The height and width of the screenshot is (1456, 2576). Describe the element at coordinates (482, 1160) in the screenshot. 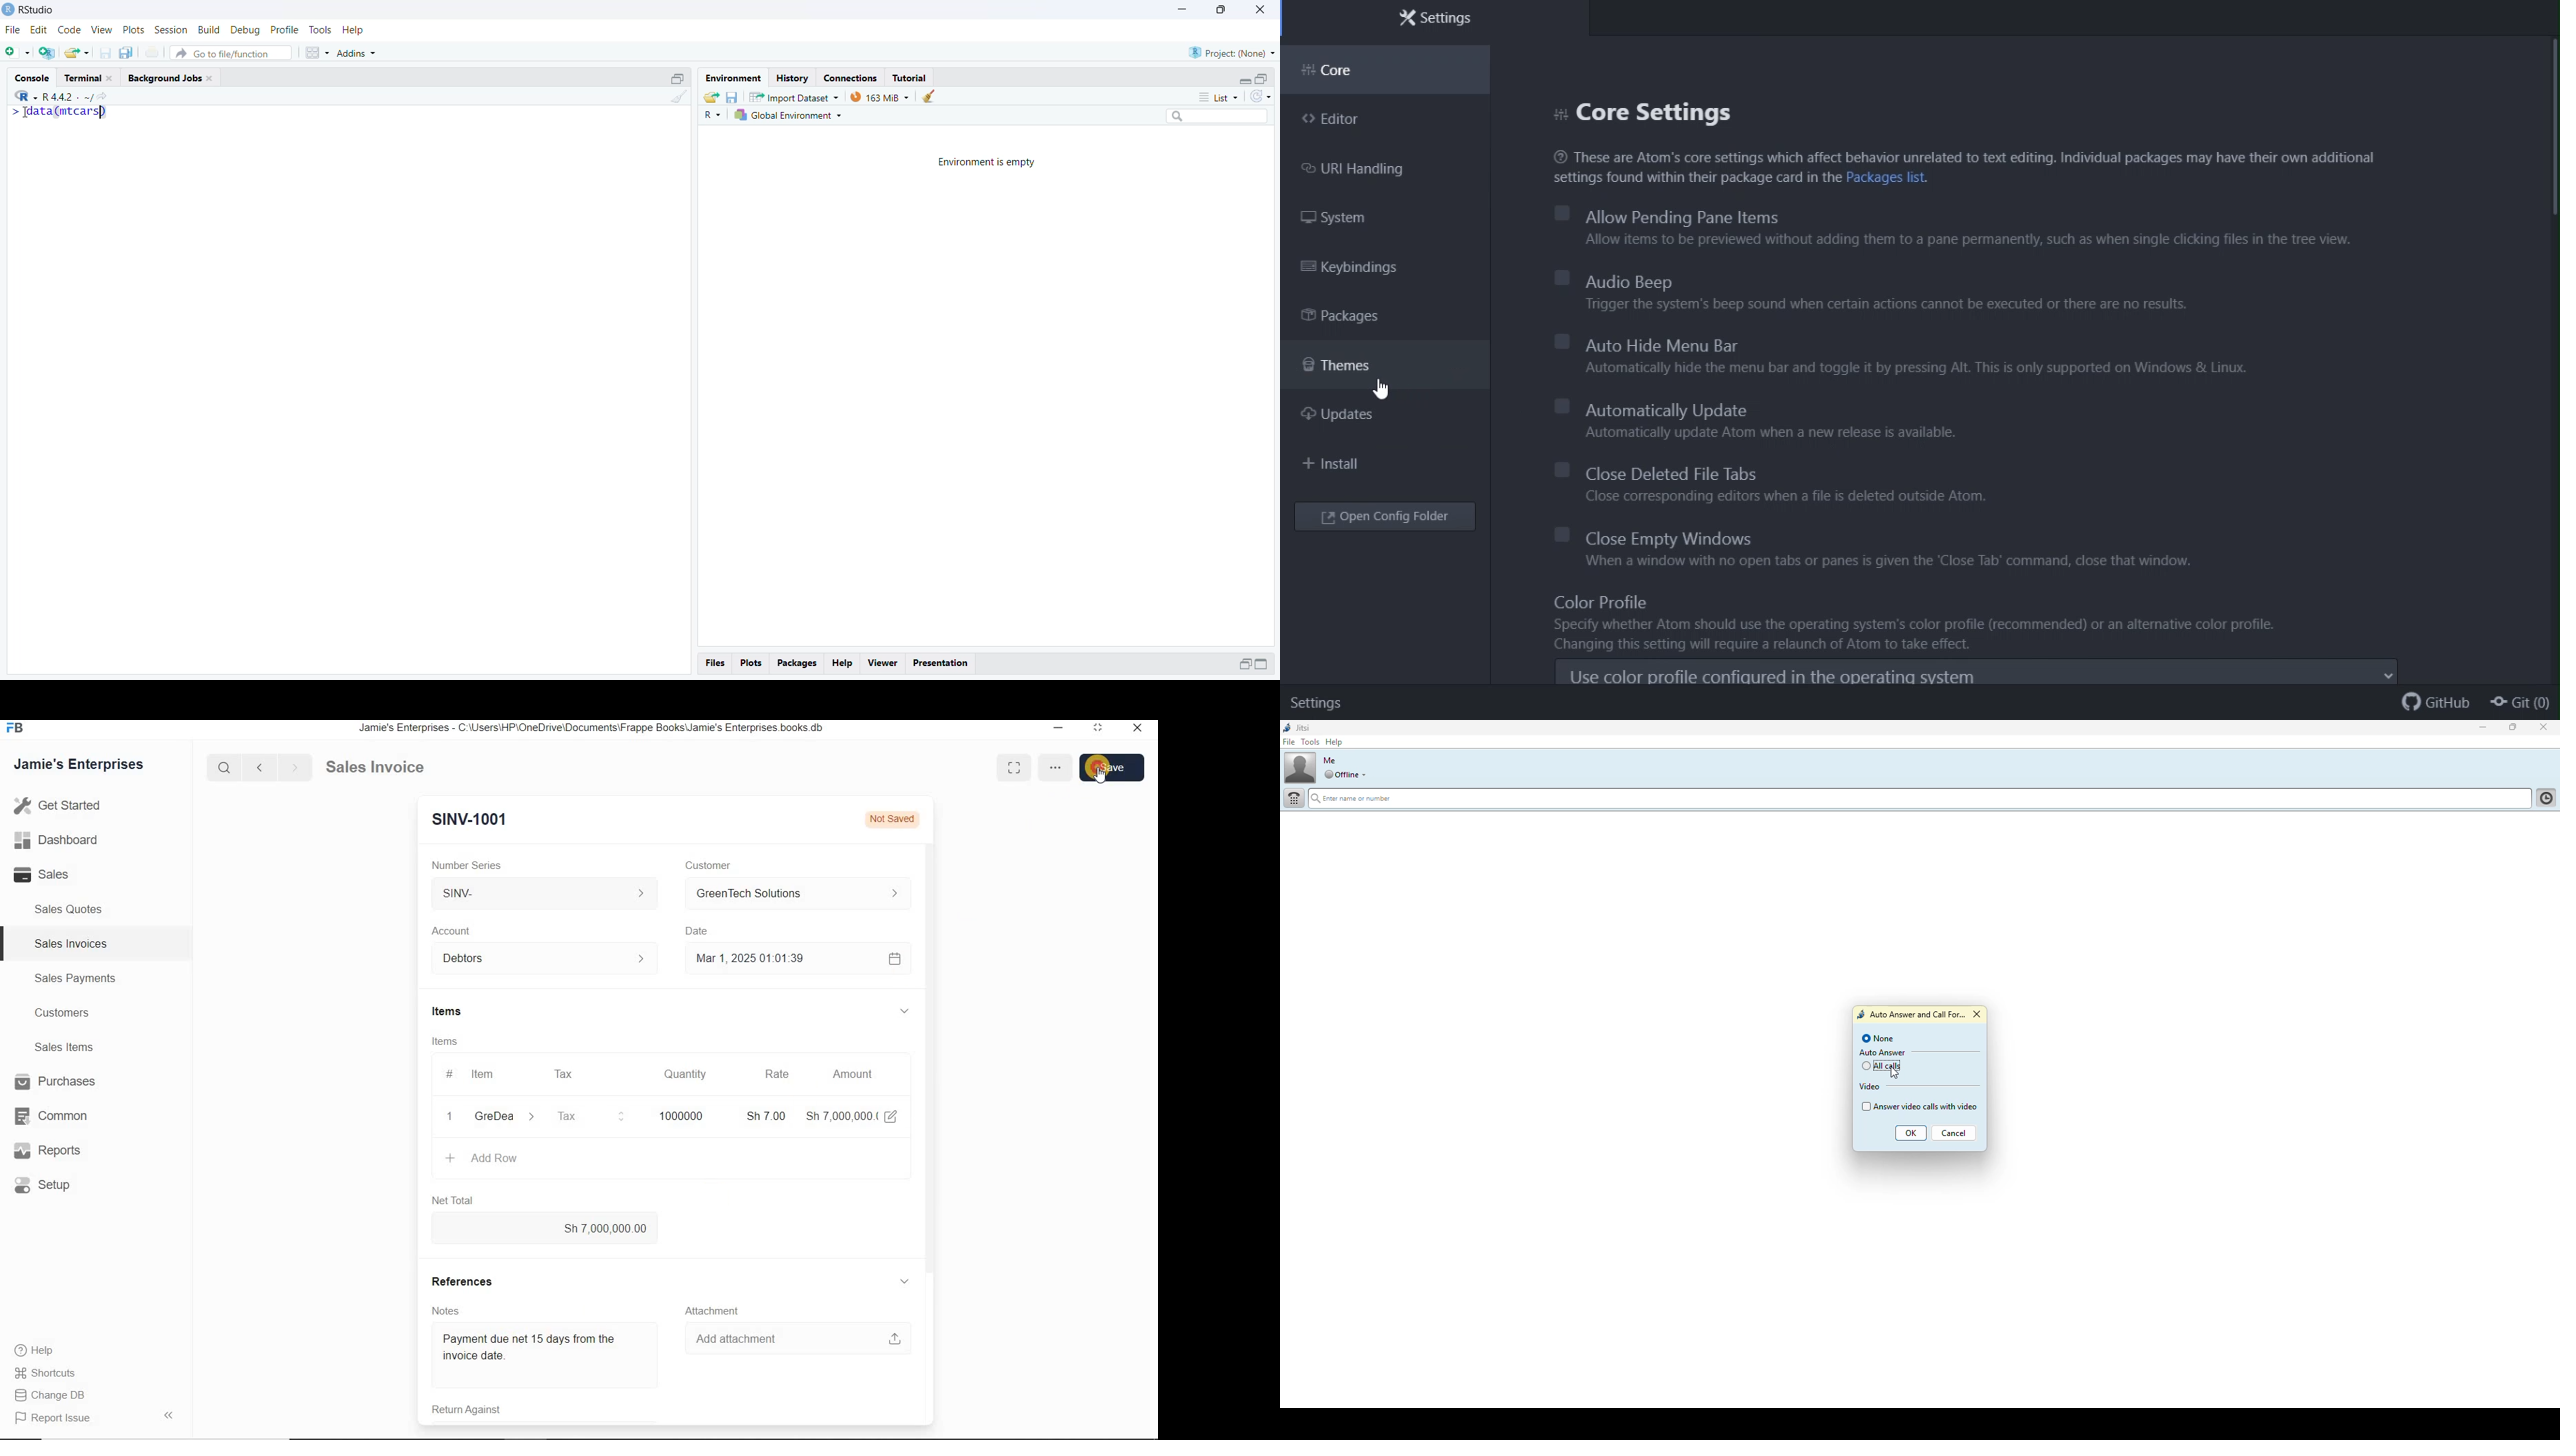

I see `+ Add Row` at that location.